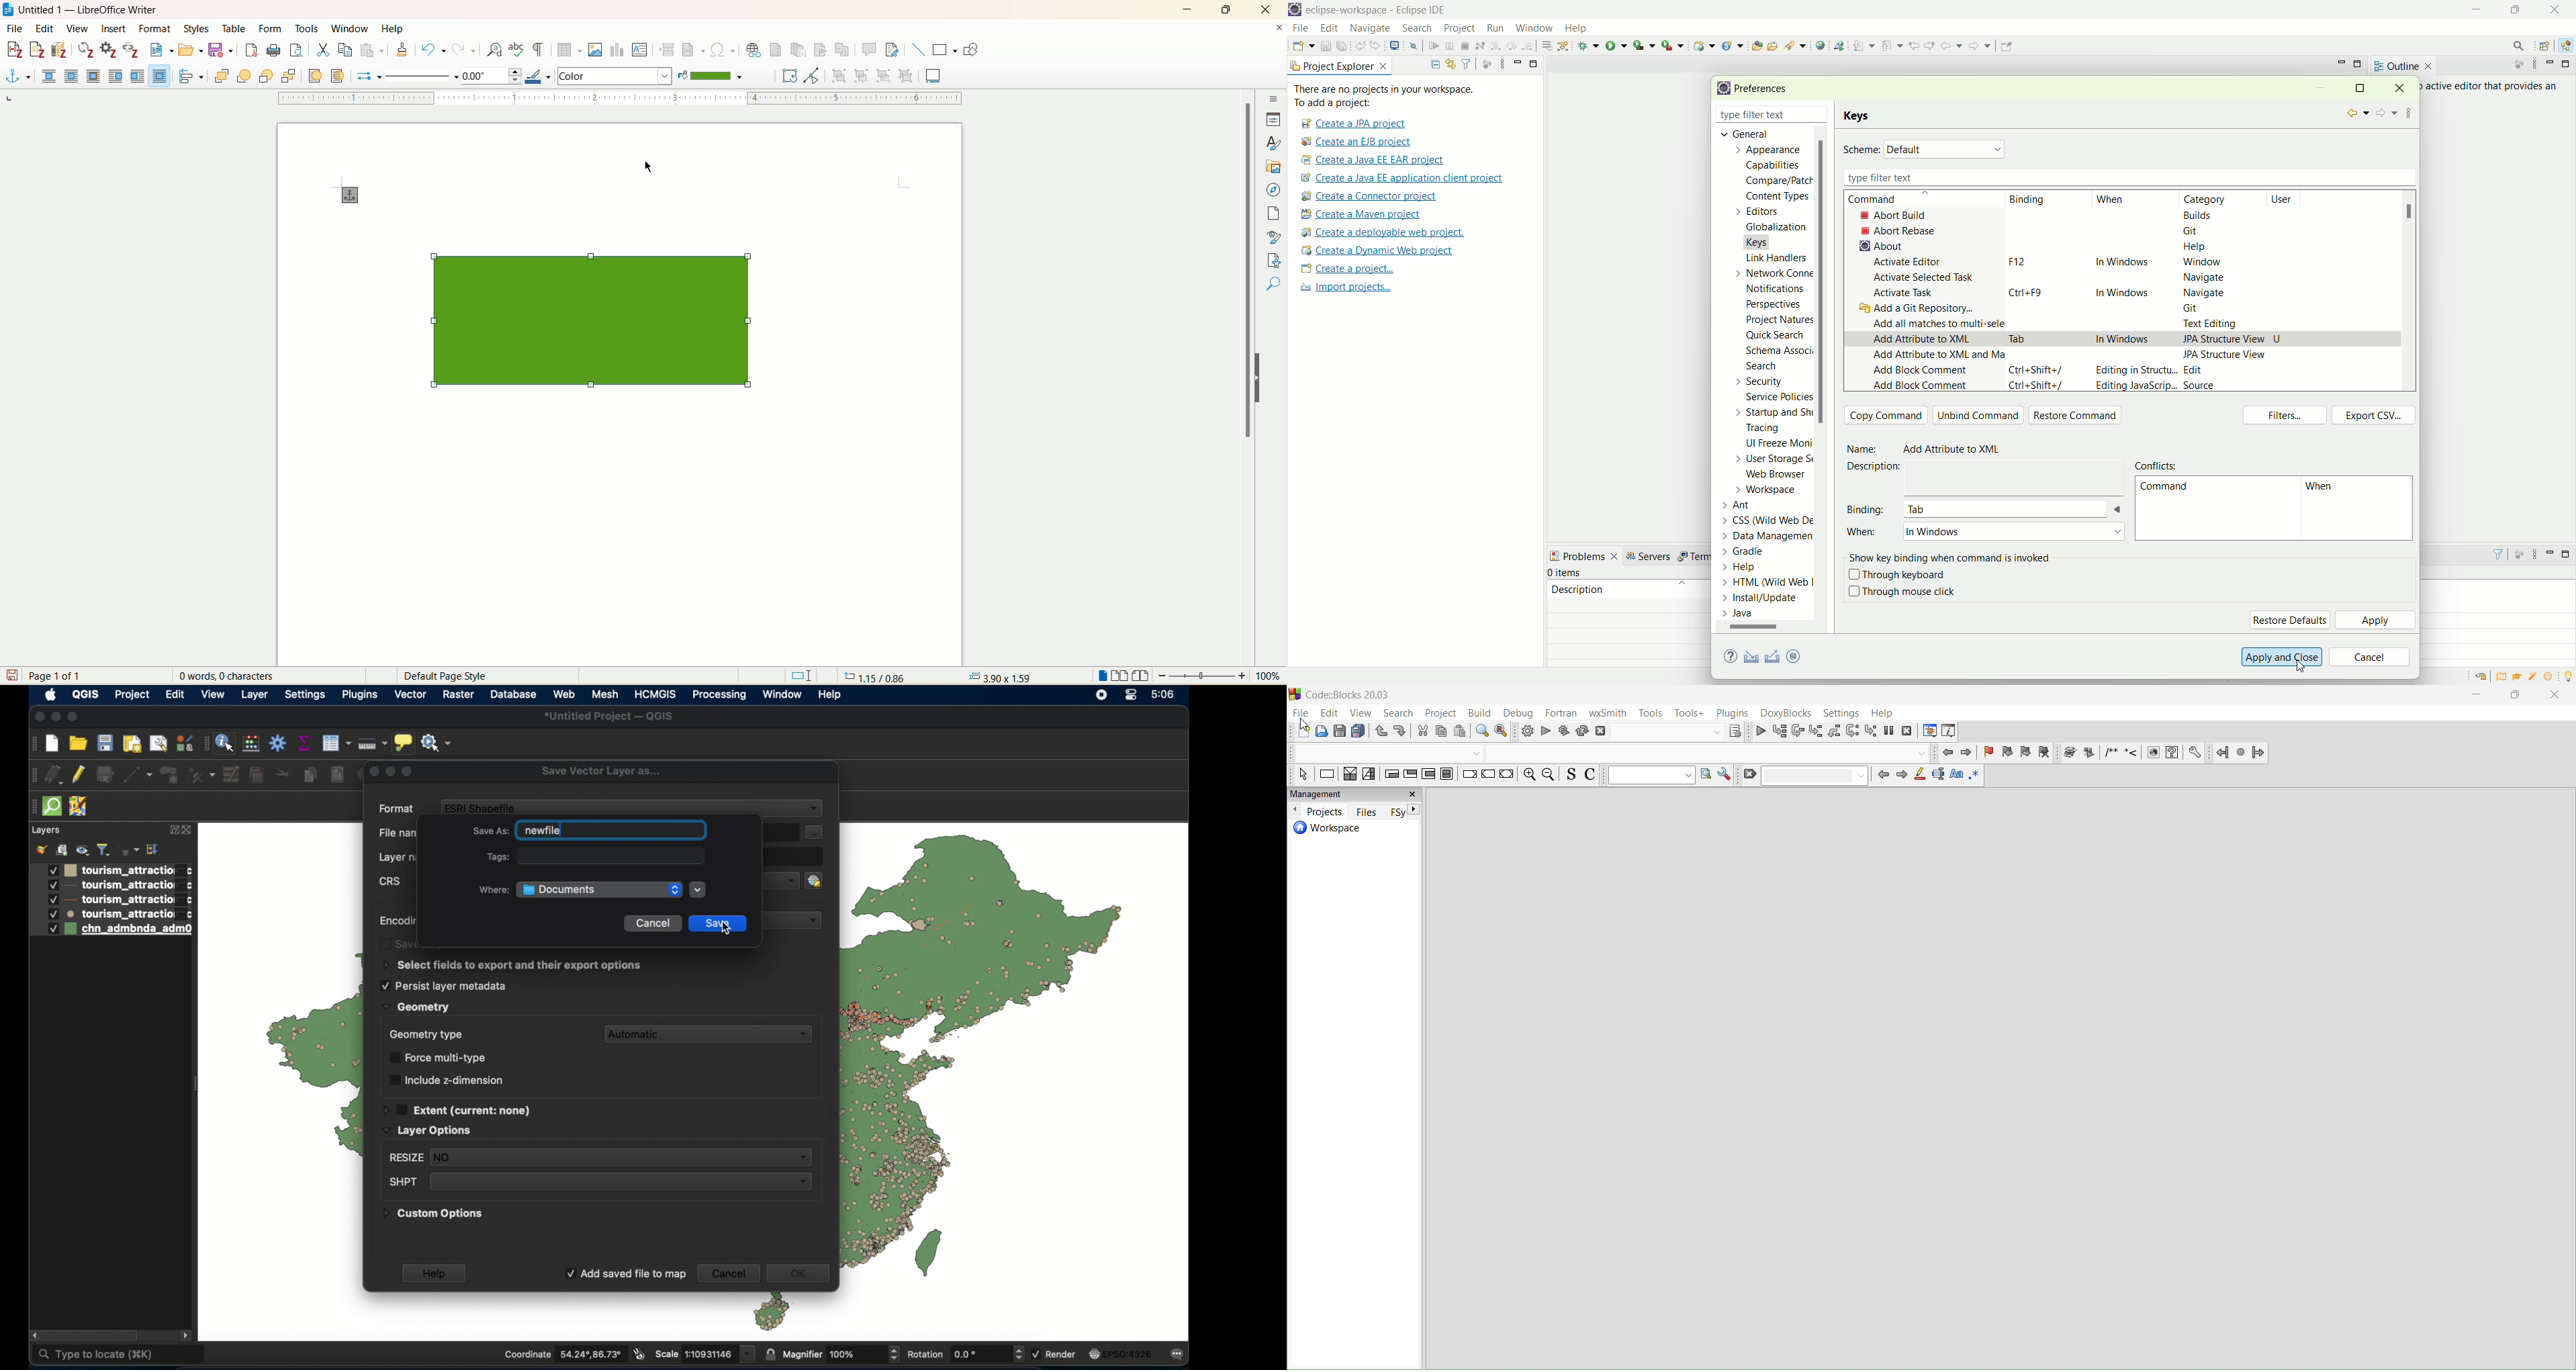 The width and height of the screenshot is (2576, 1372). Describe the element at coordinates (1652, 556) in the screenshot. I see `servers` at that location.